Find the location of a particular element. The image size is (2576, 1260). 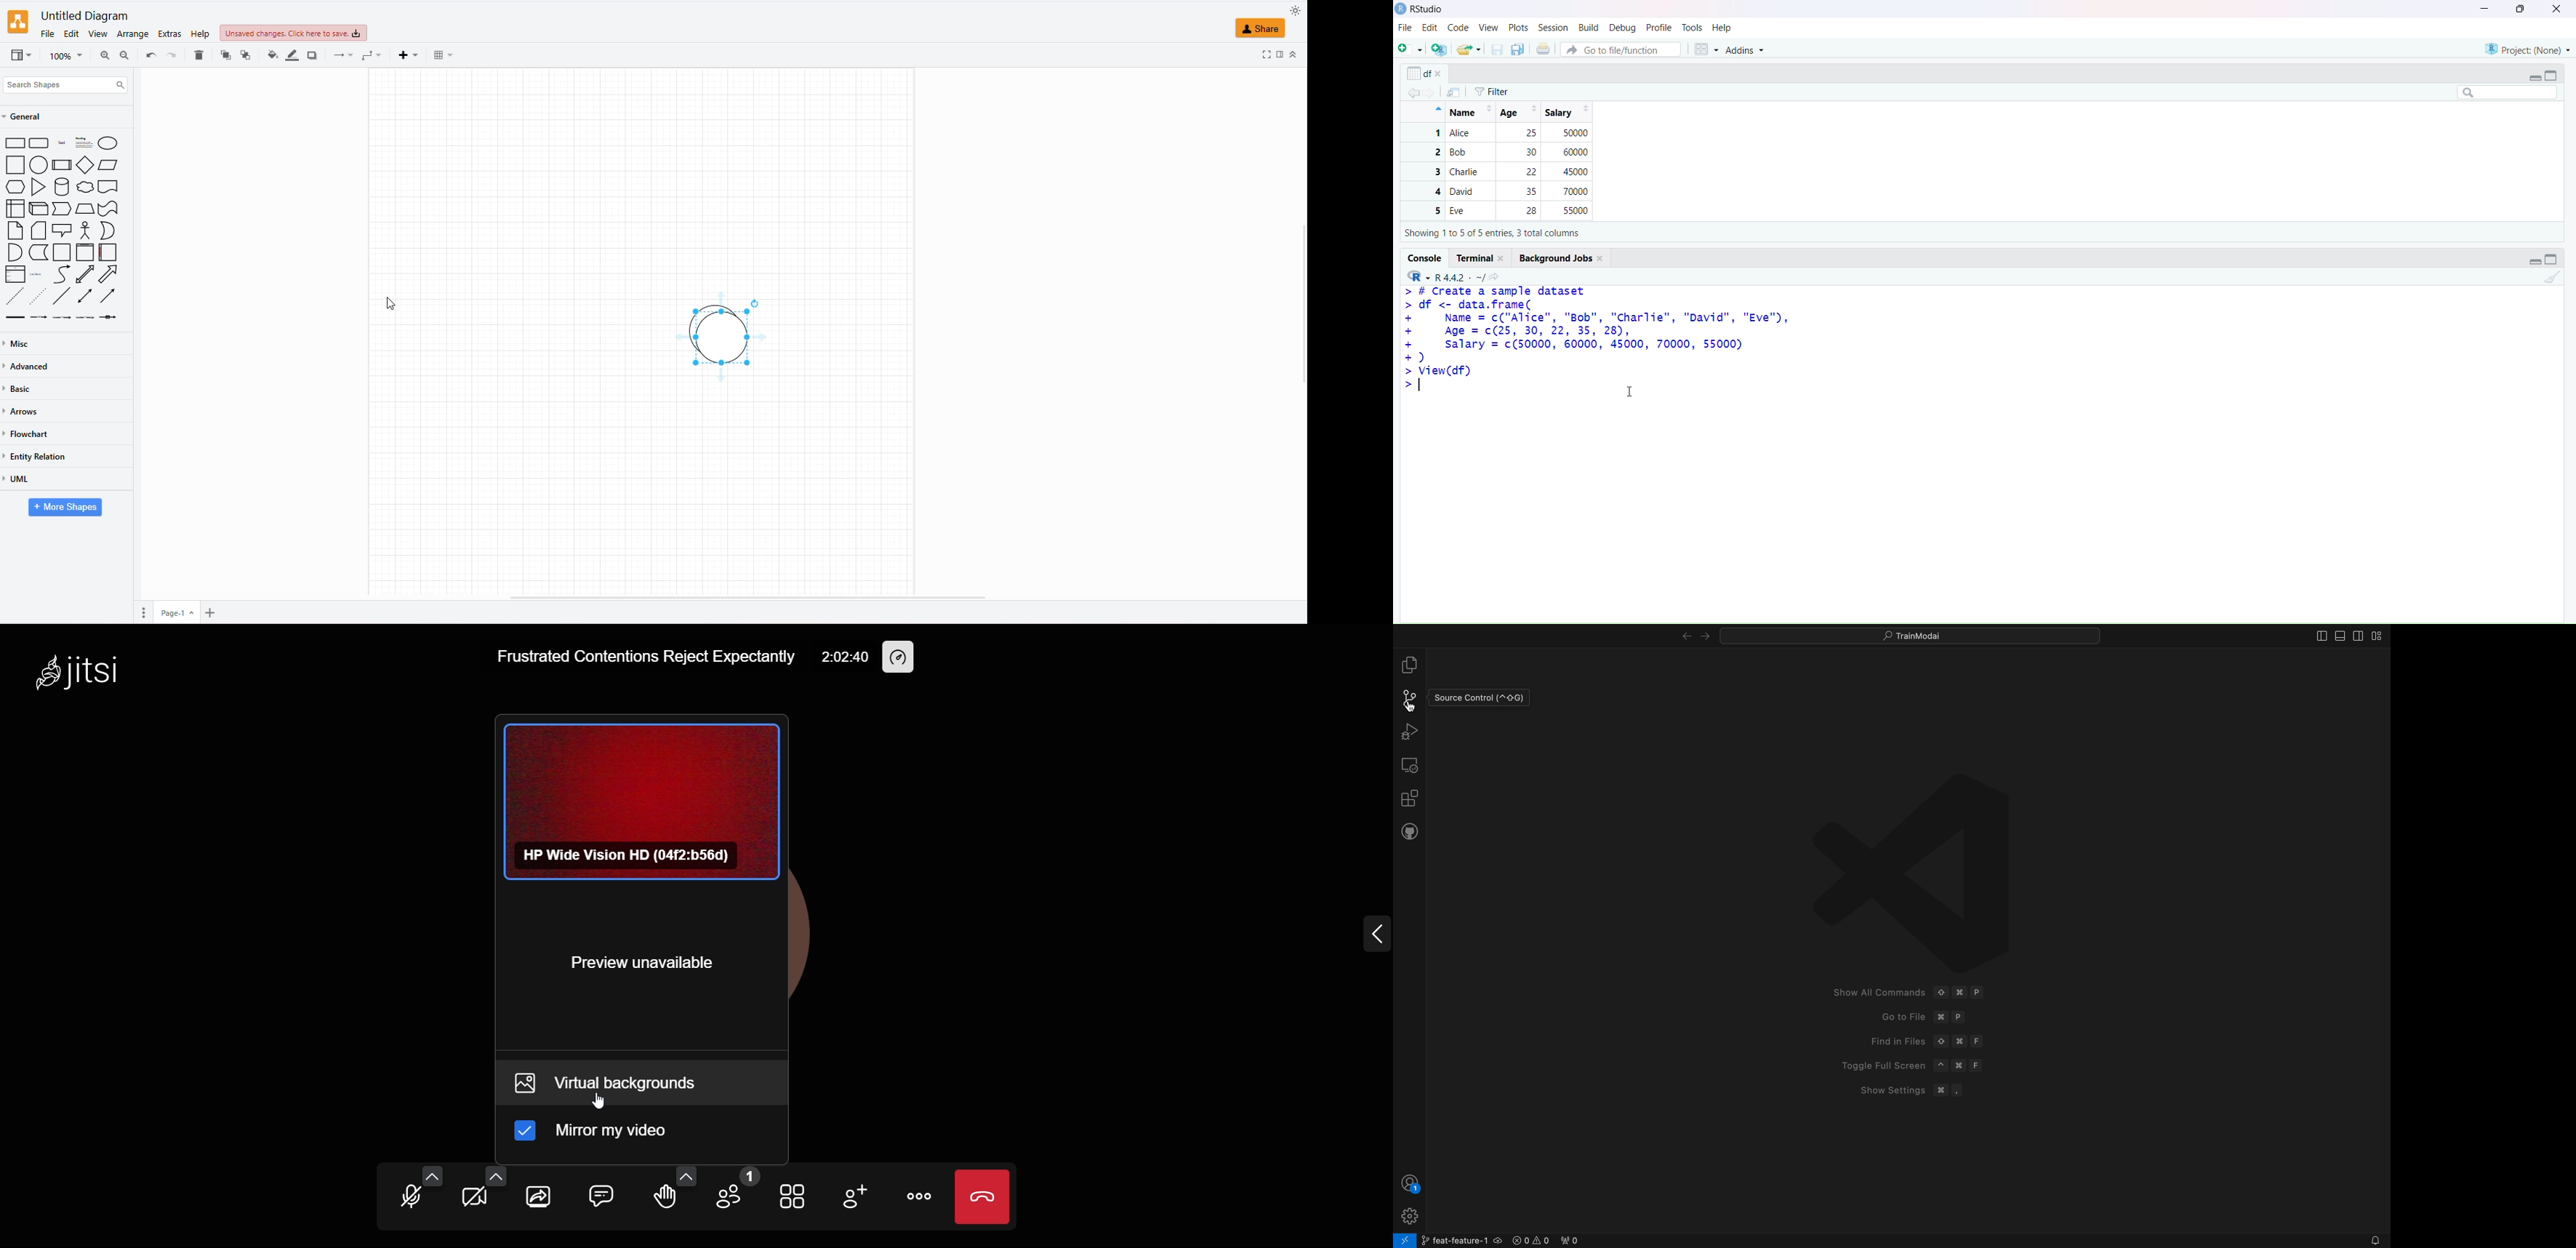

share screen is located at coordinates (536, 1200).